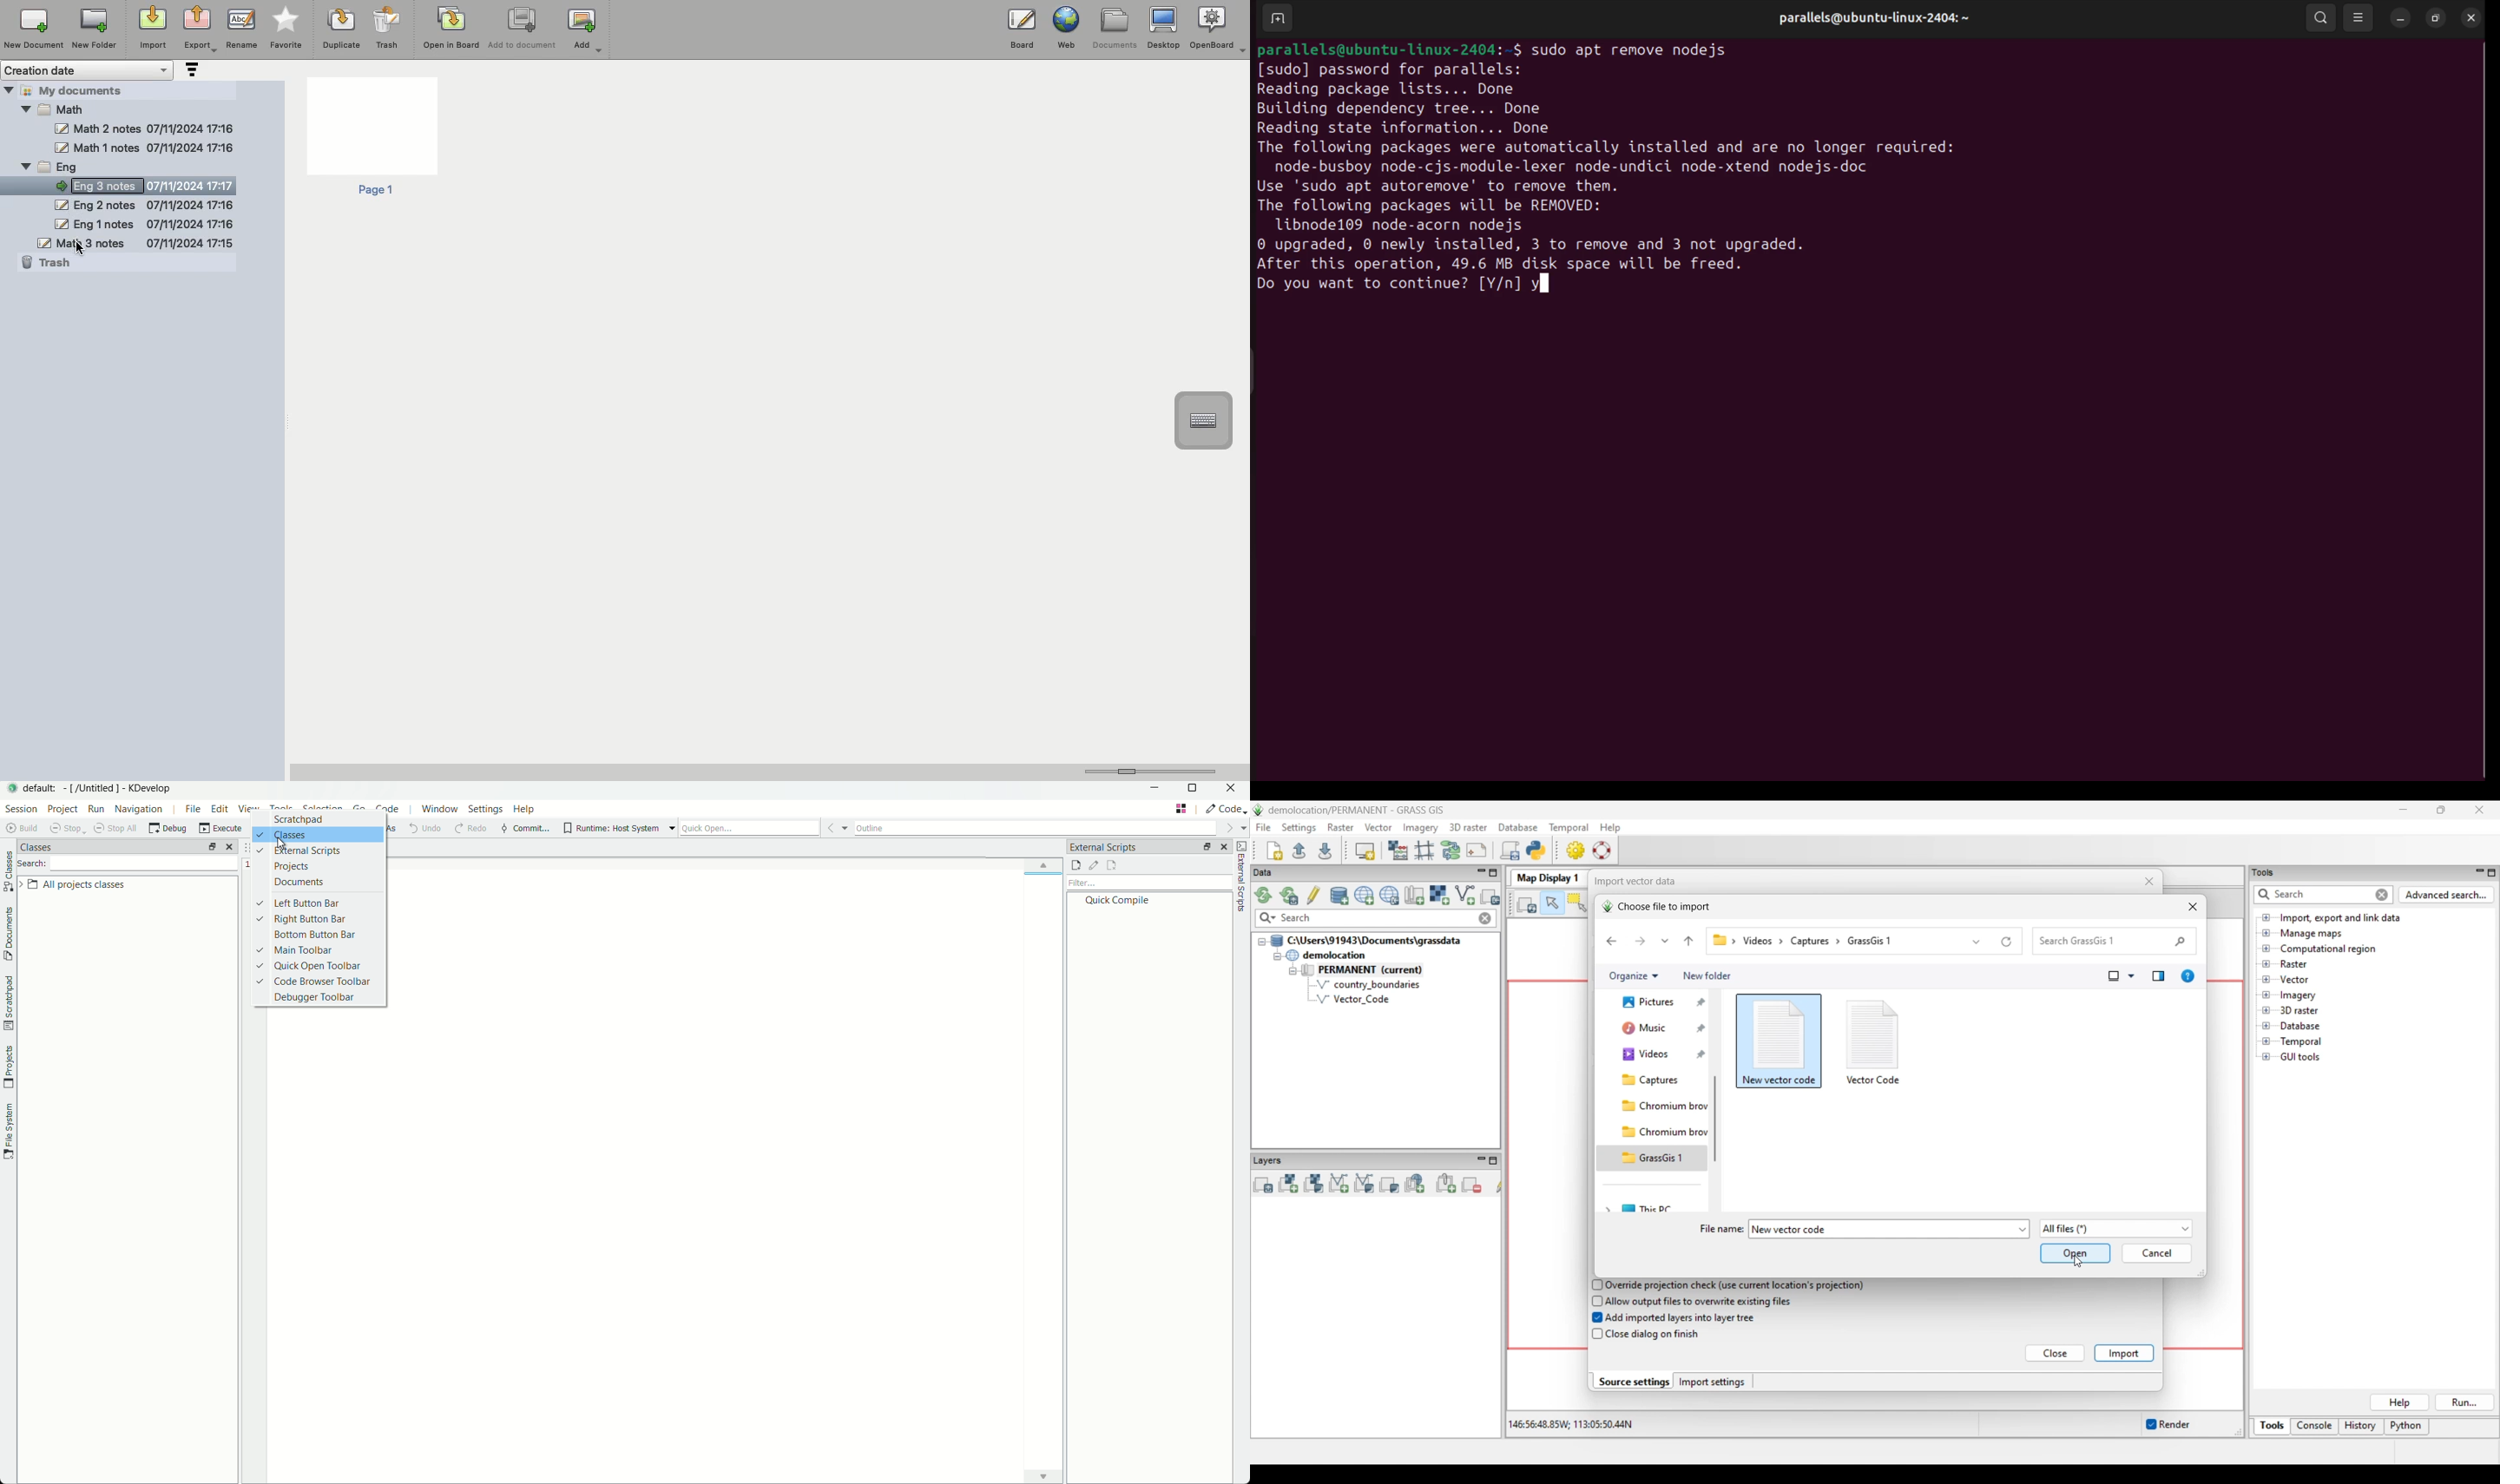 This screenshot has width=2520, height=1484. What do you see at coordinates (2473, 382) in the screenshot?
I see `Scrollbar` at bounding box center [2473, 382].